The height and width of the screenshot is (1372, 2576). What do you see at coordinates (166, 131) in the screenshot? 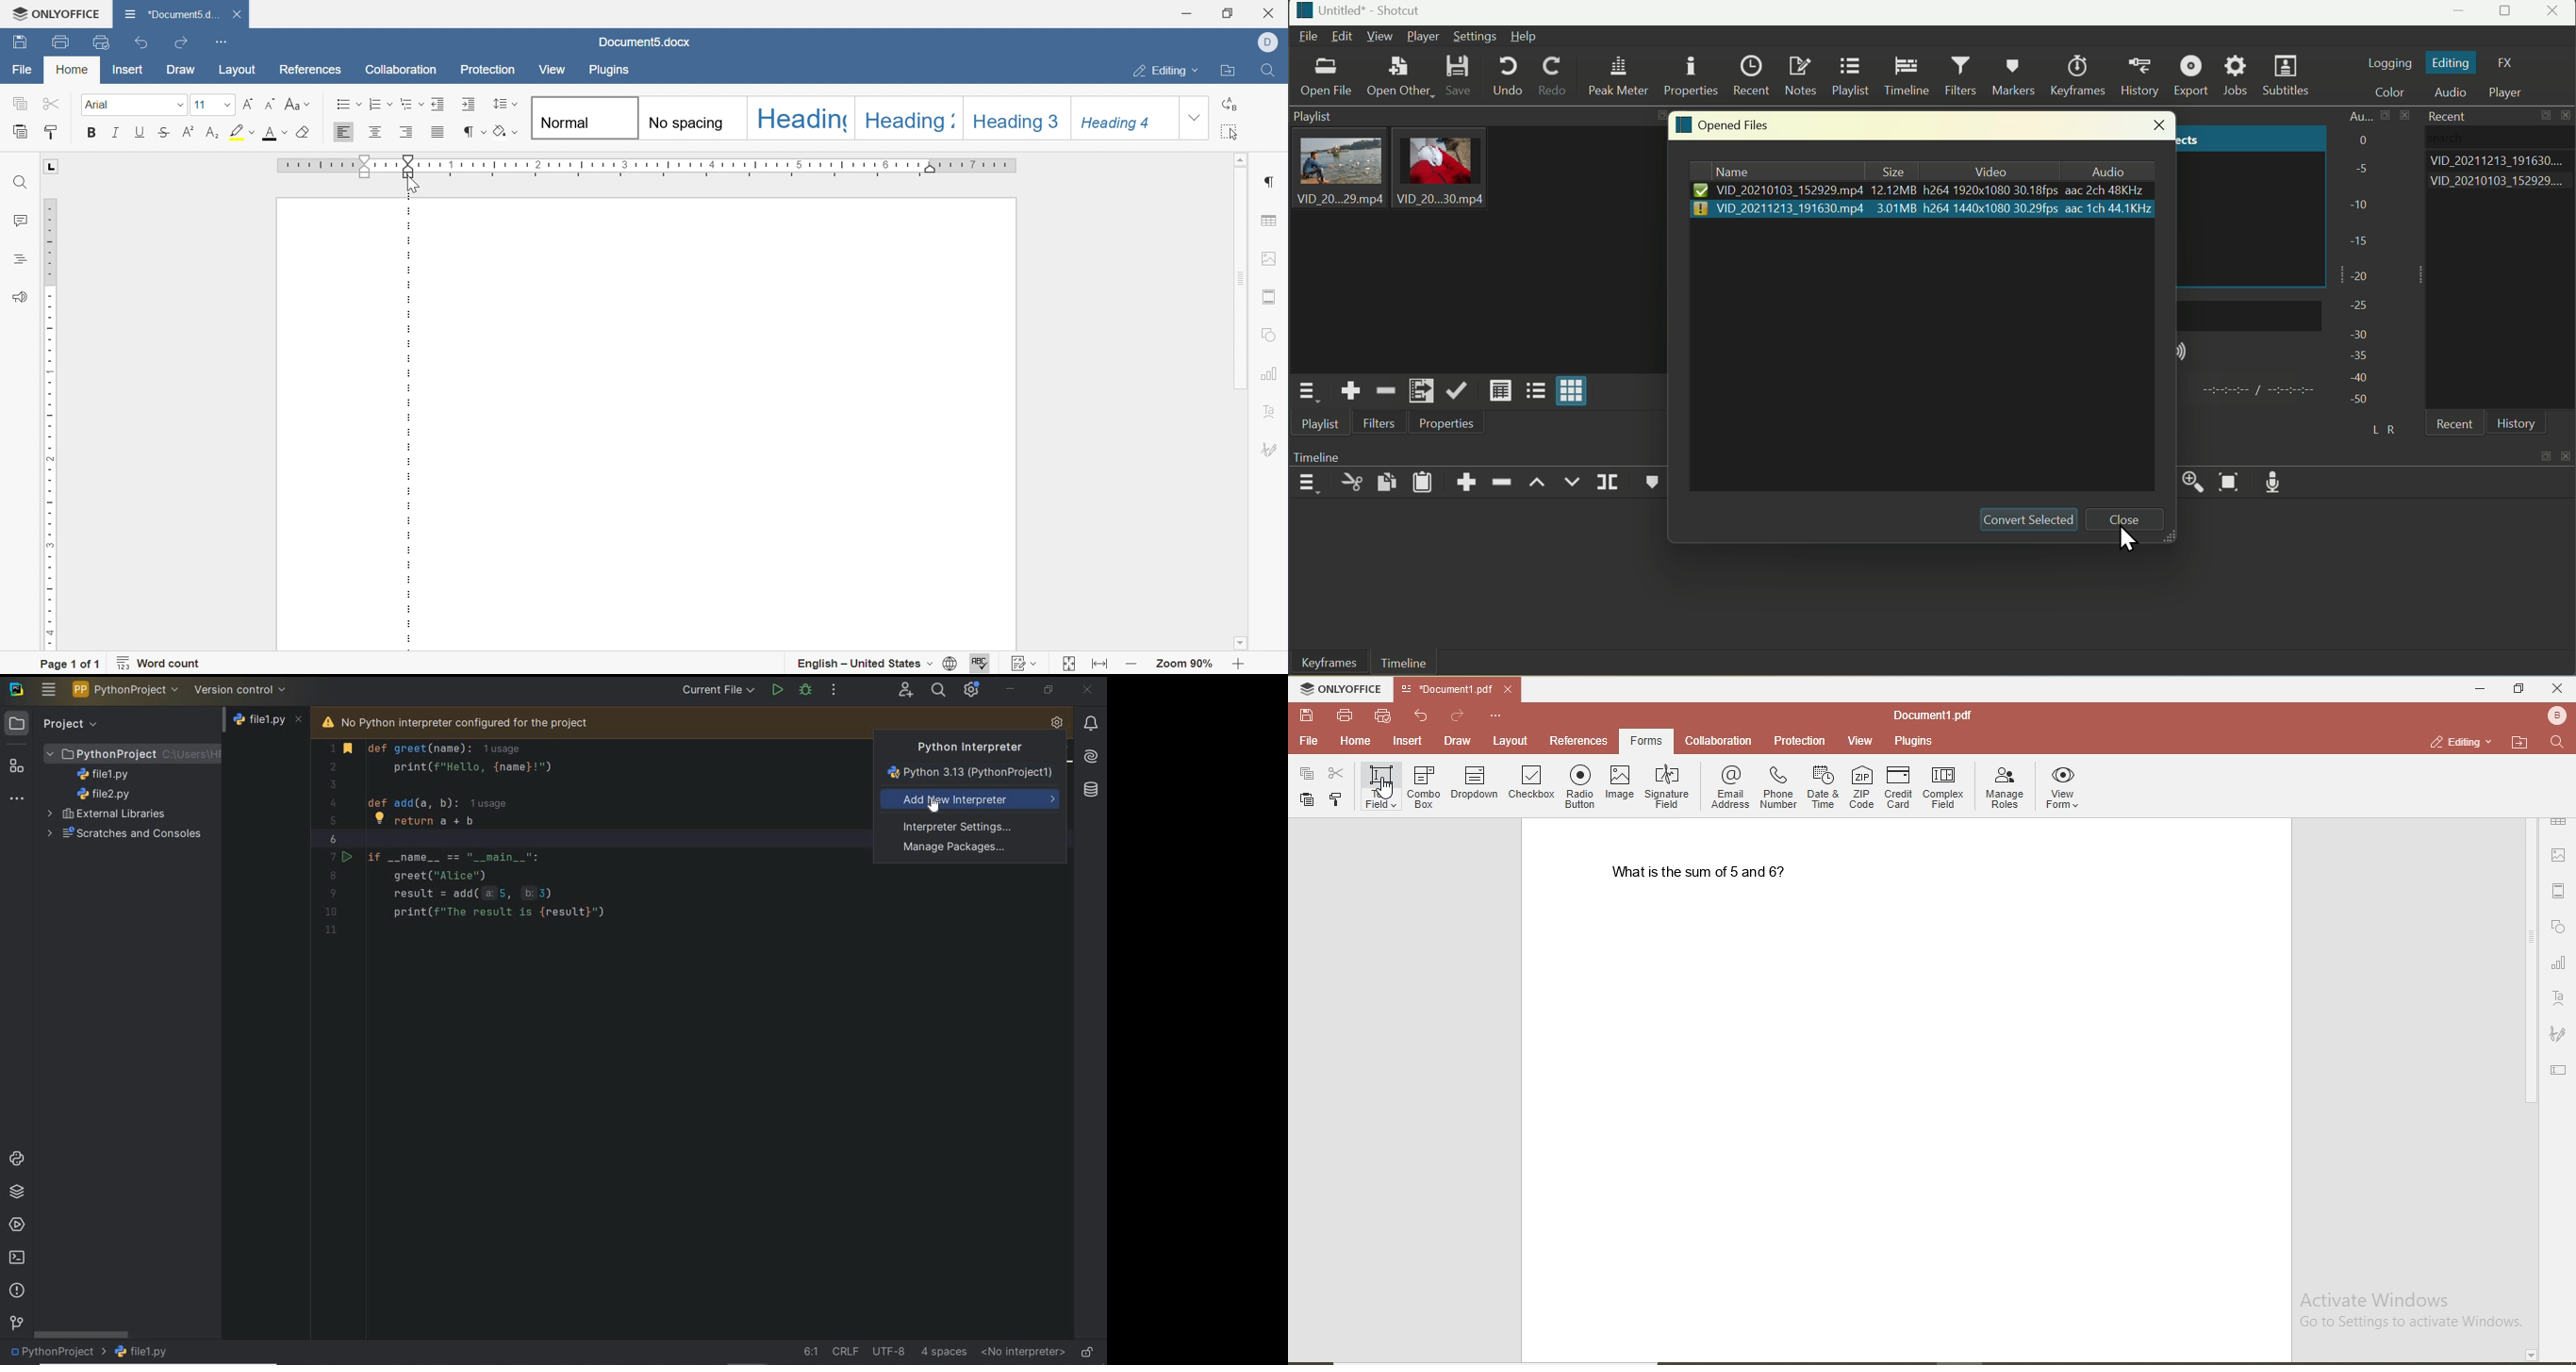
I see `strikethrough` at bounding box center [166, 131].